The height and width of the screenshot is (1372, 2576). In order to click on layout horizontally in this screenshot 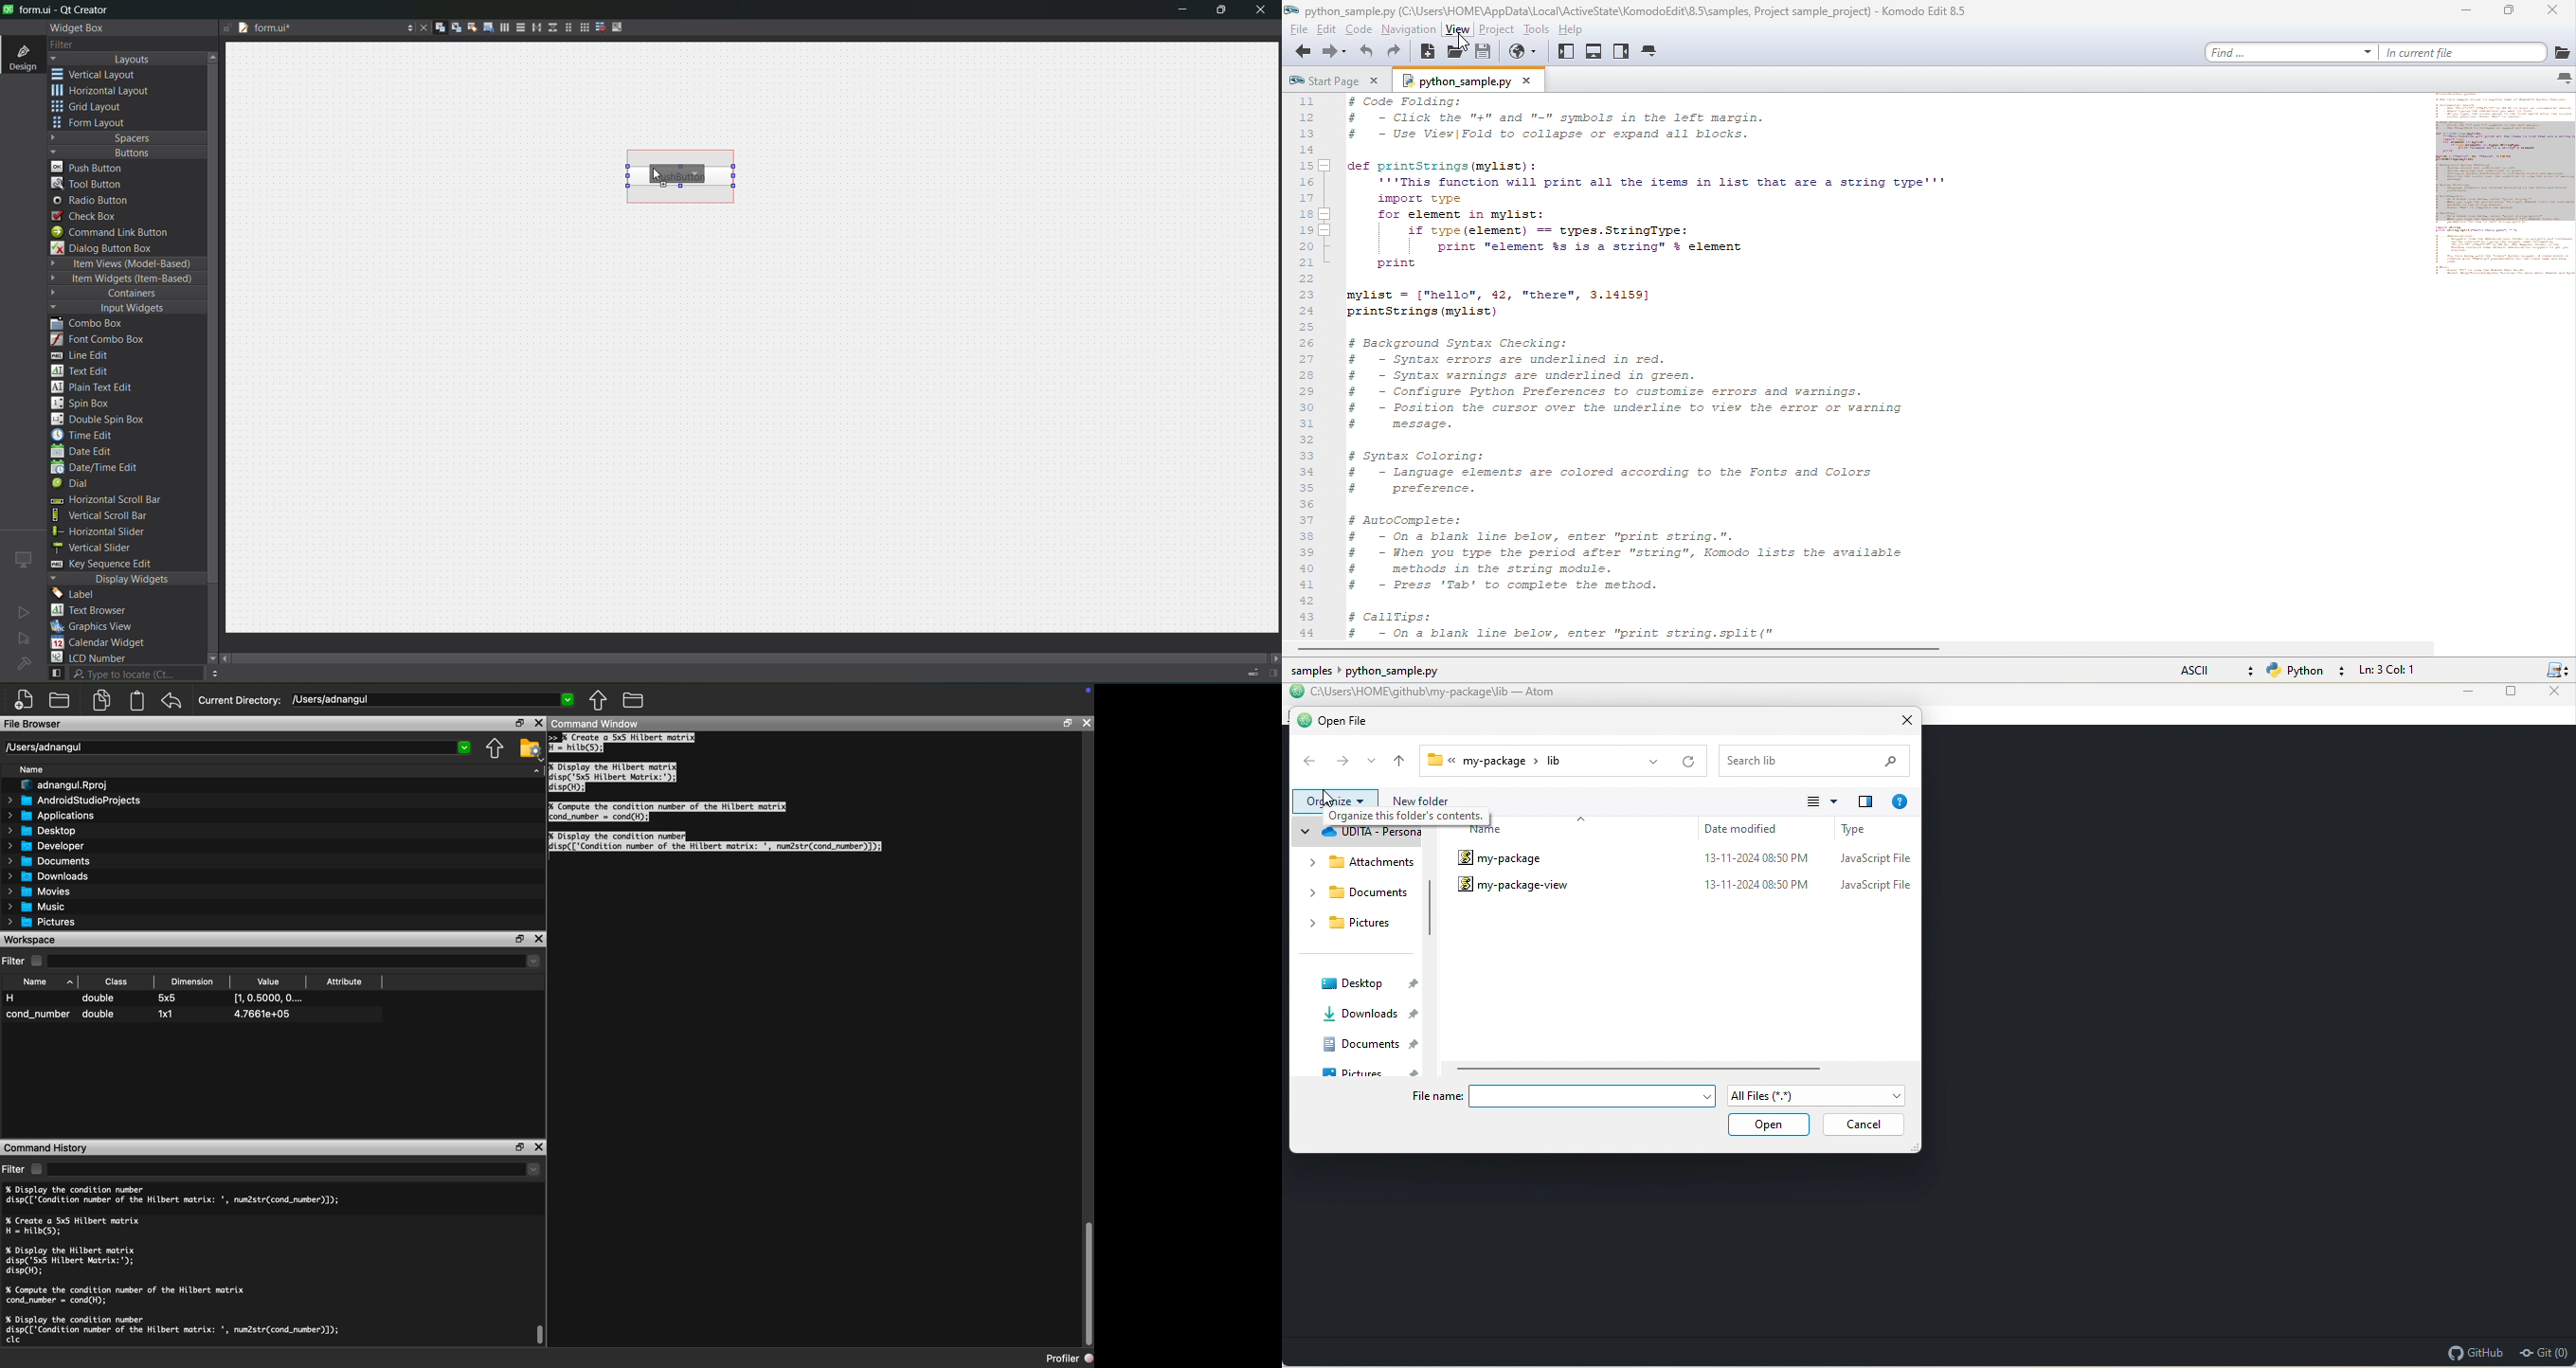, I will do `click(500, 29)`.